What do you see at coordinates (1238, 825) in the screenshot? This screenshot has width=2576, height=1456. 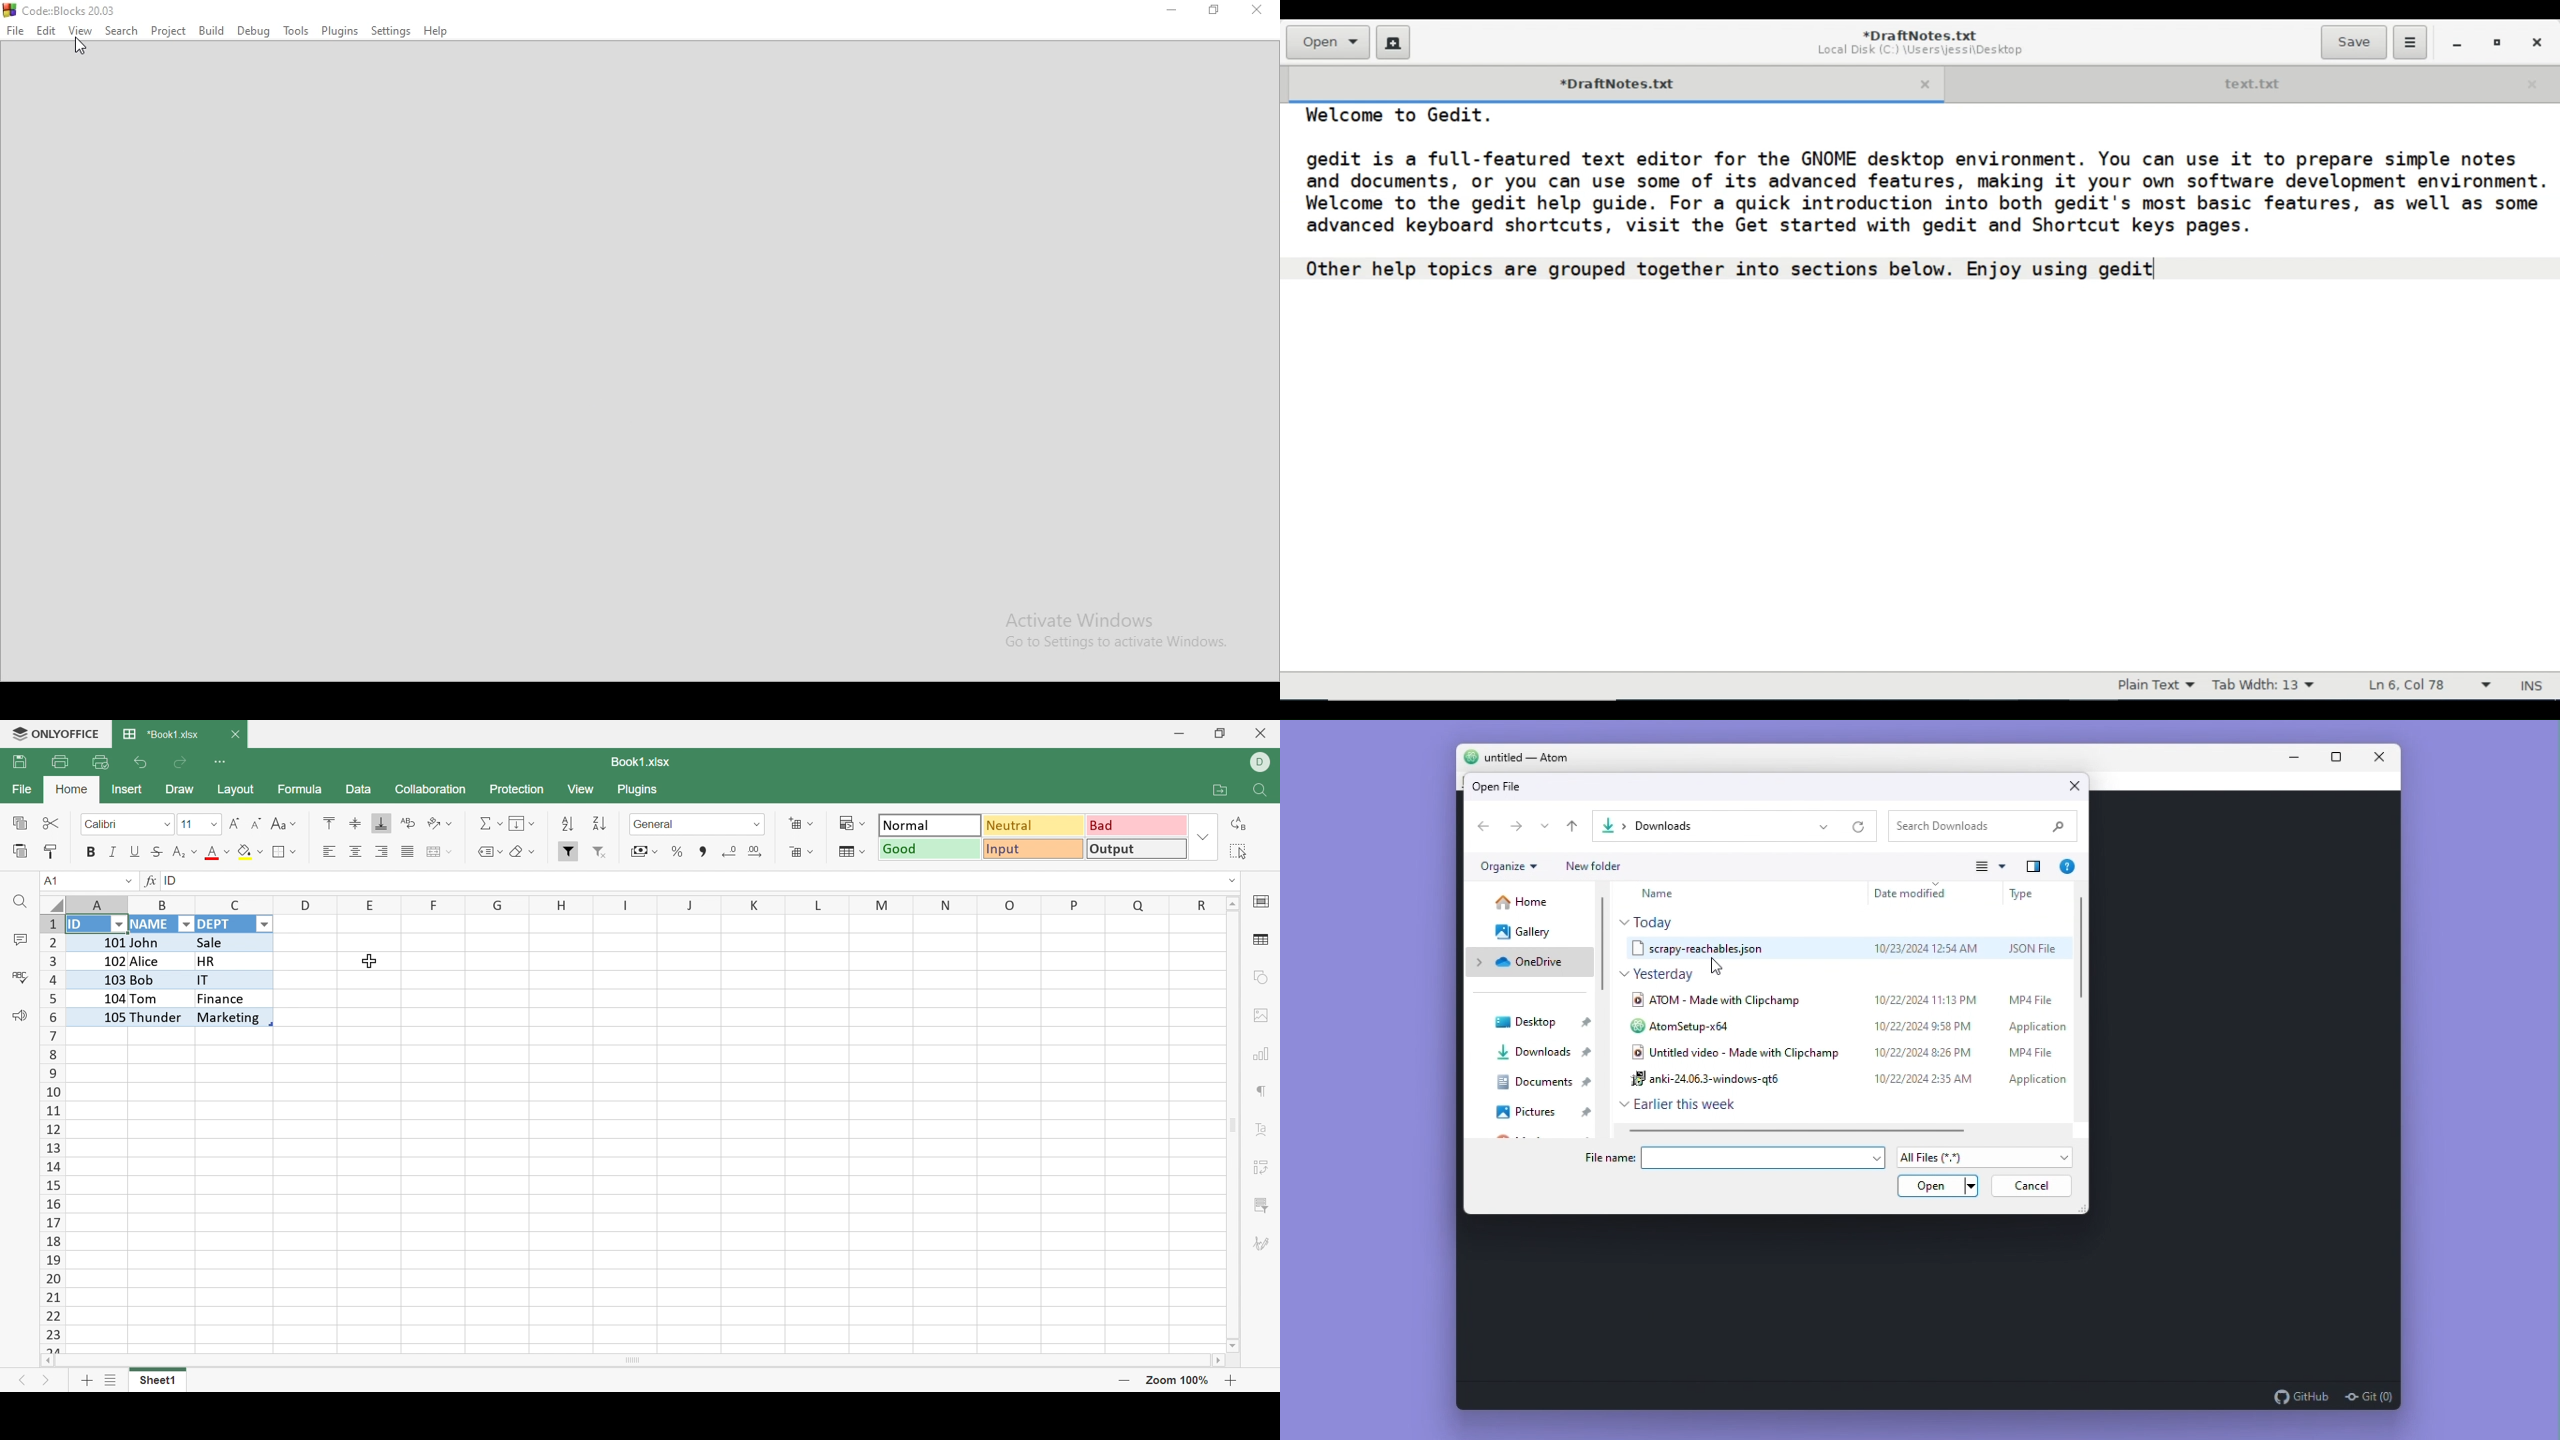 I see `Replace` at bounding box center [1238, 825].